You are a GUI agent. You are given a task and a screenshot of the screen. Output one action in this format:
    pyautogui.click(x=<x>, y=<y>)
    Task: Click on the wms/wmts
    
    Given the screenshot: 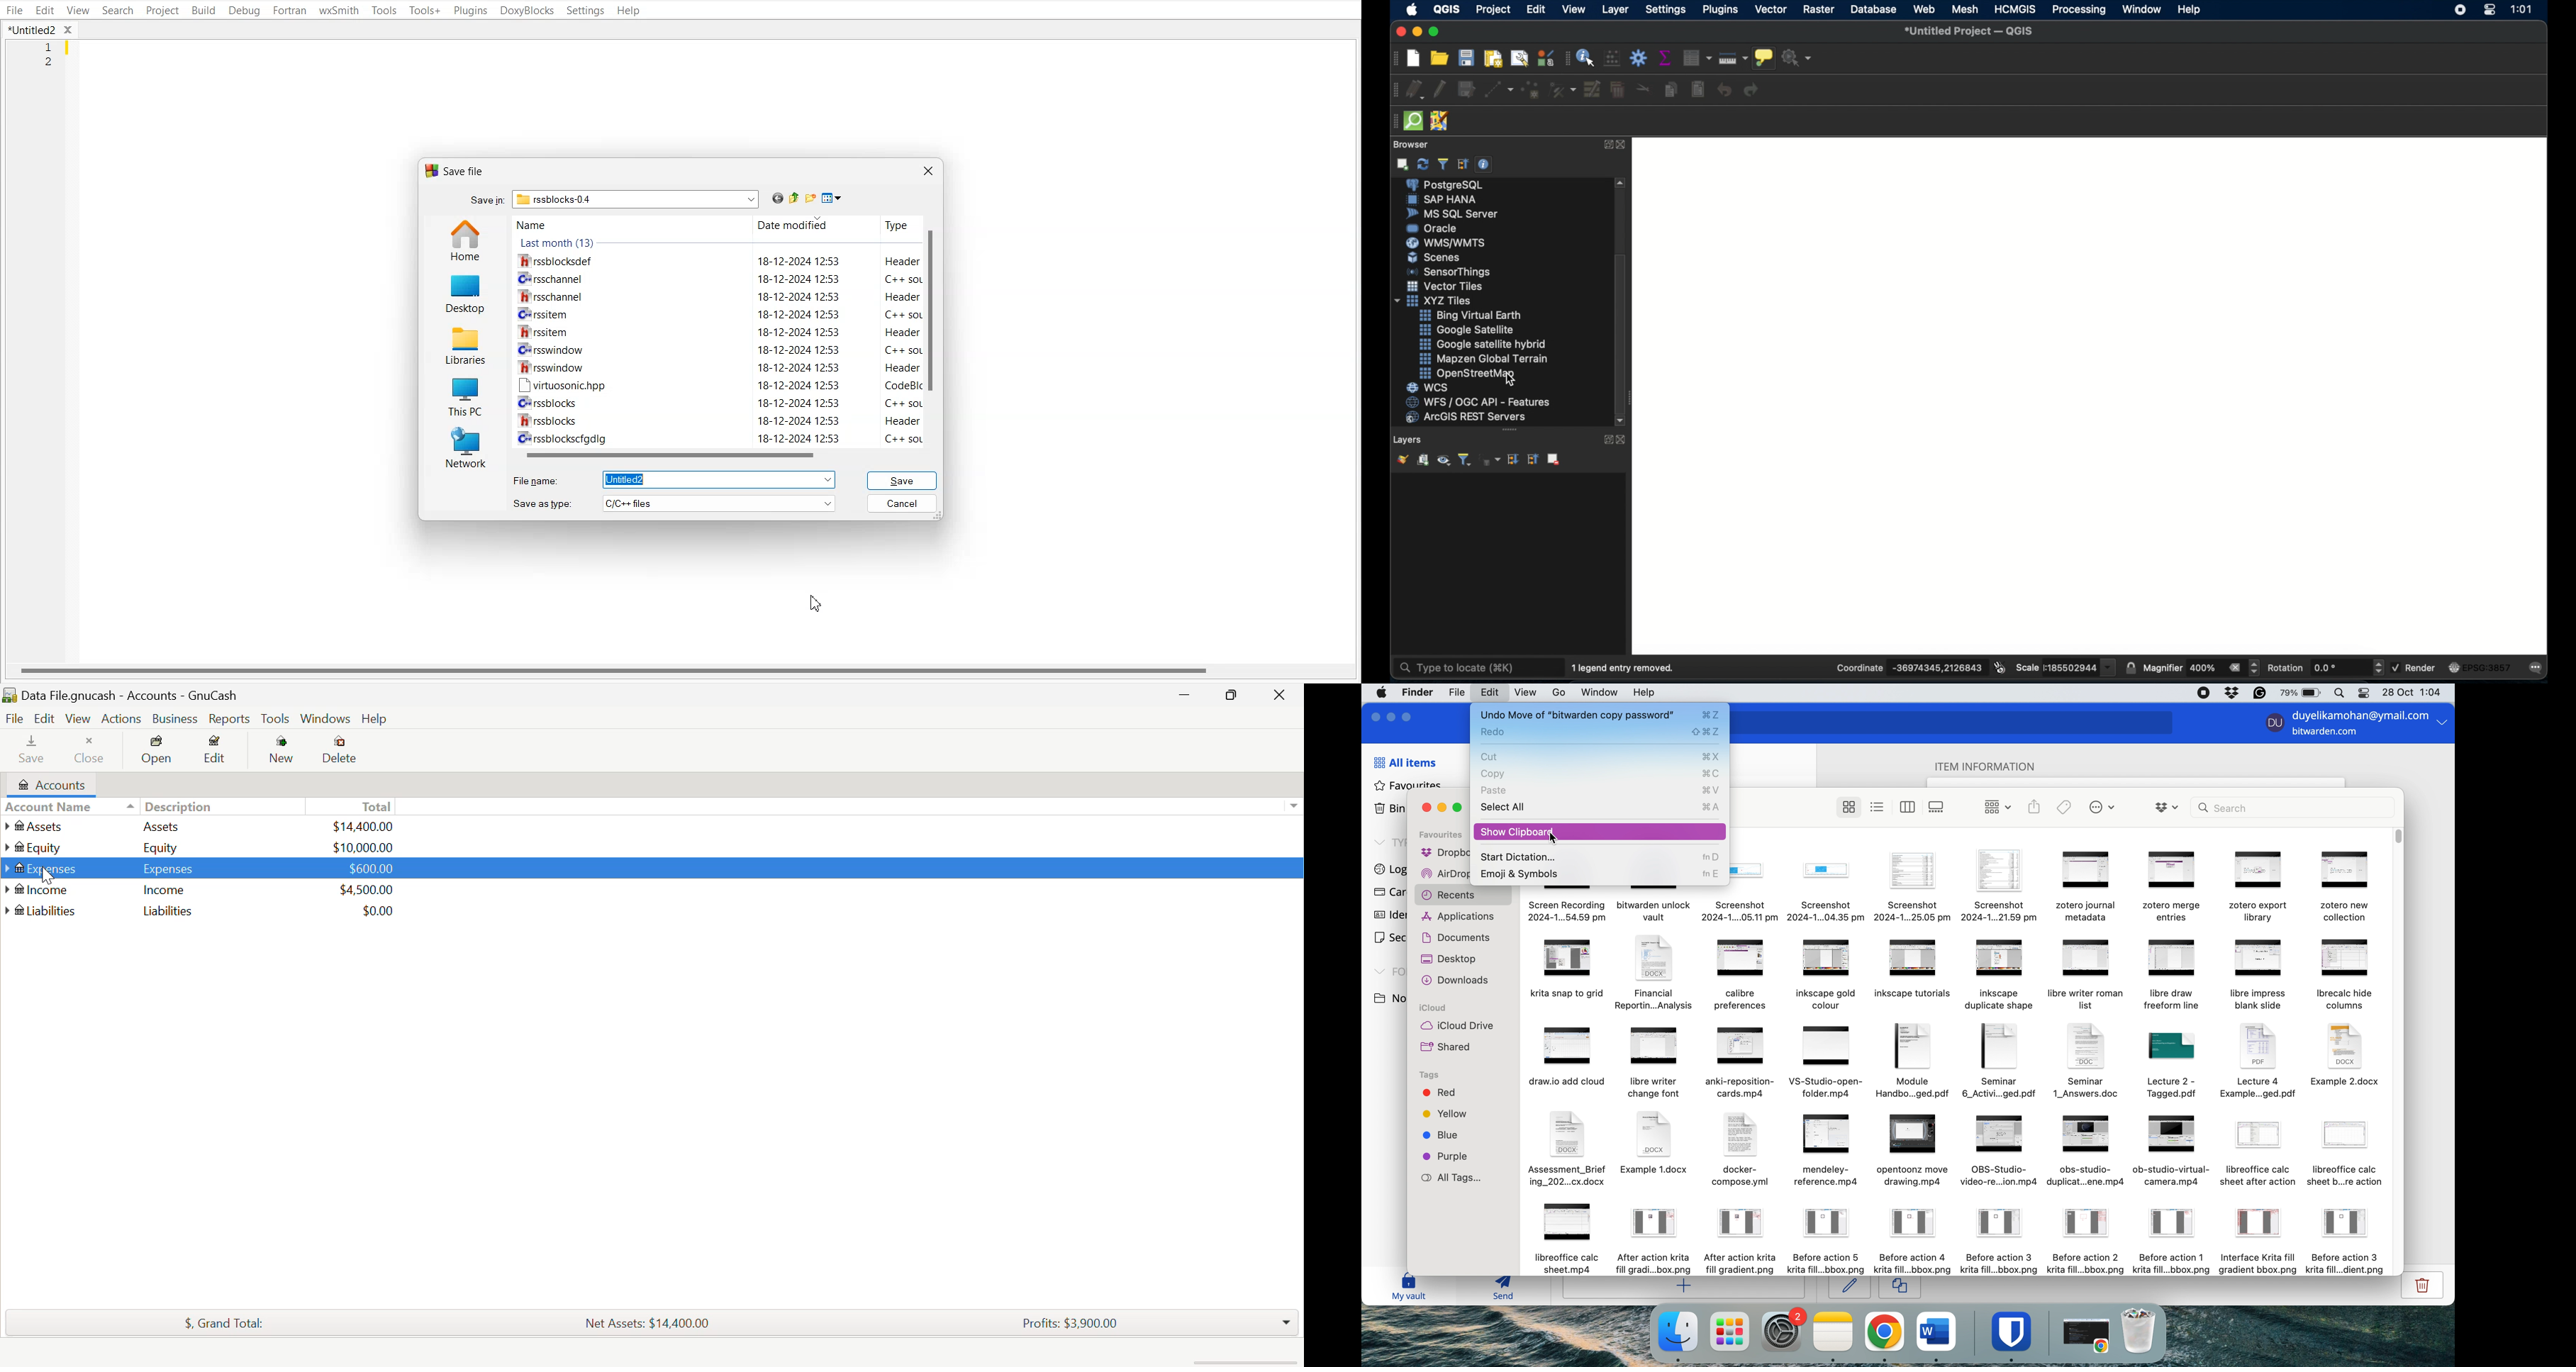 What is the action you would take?
    pyautogui.click(x=1447, y=243)
    